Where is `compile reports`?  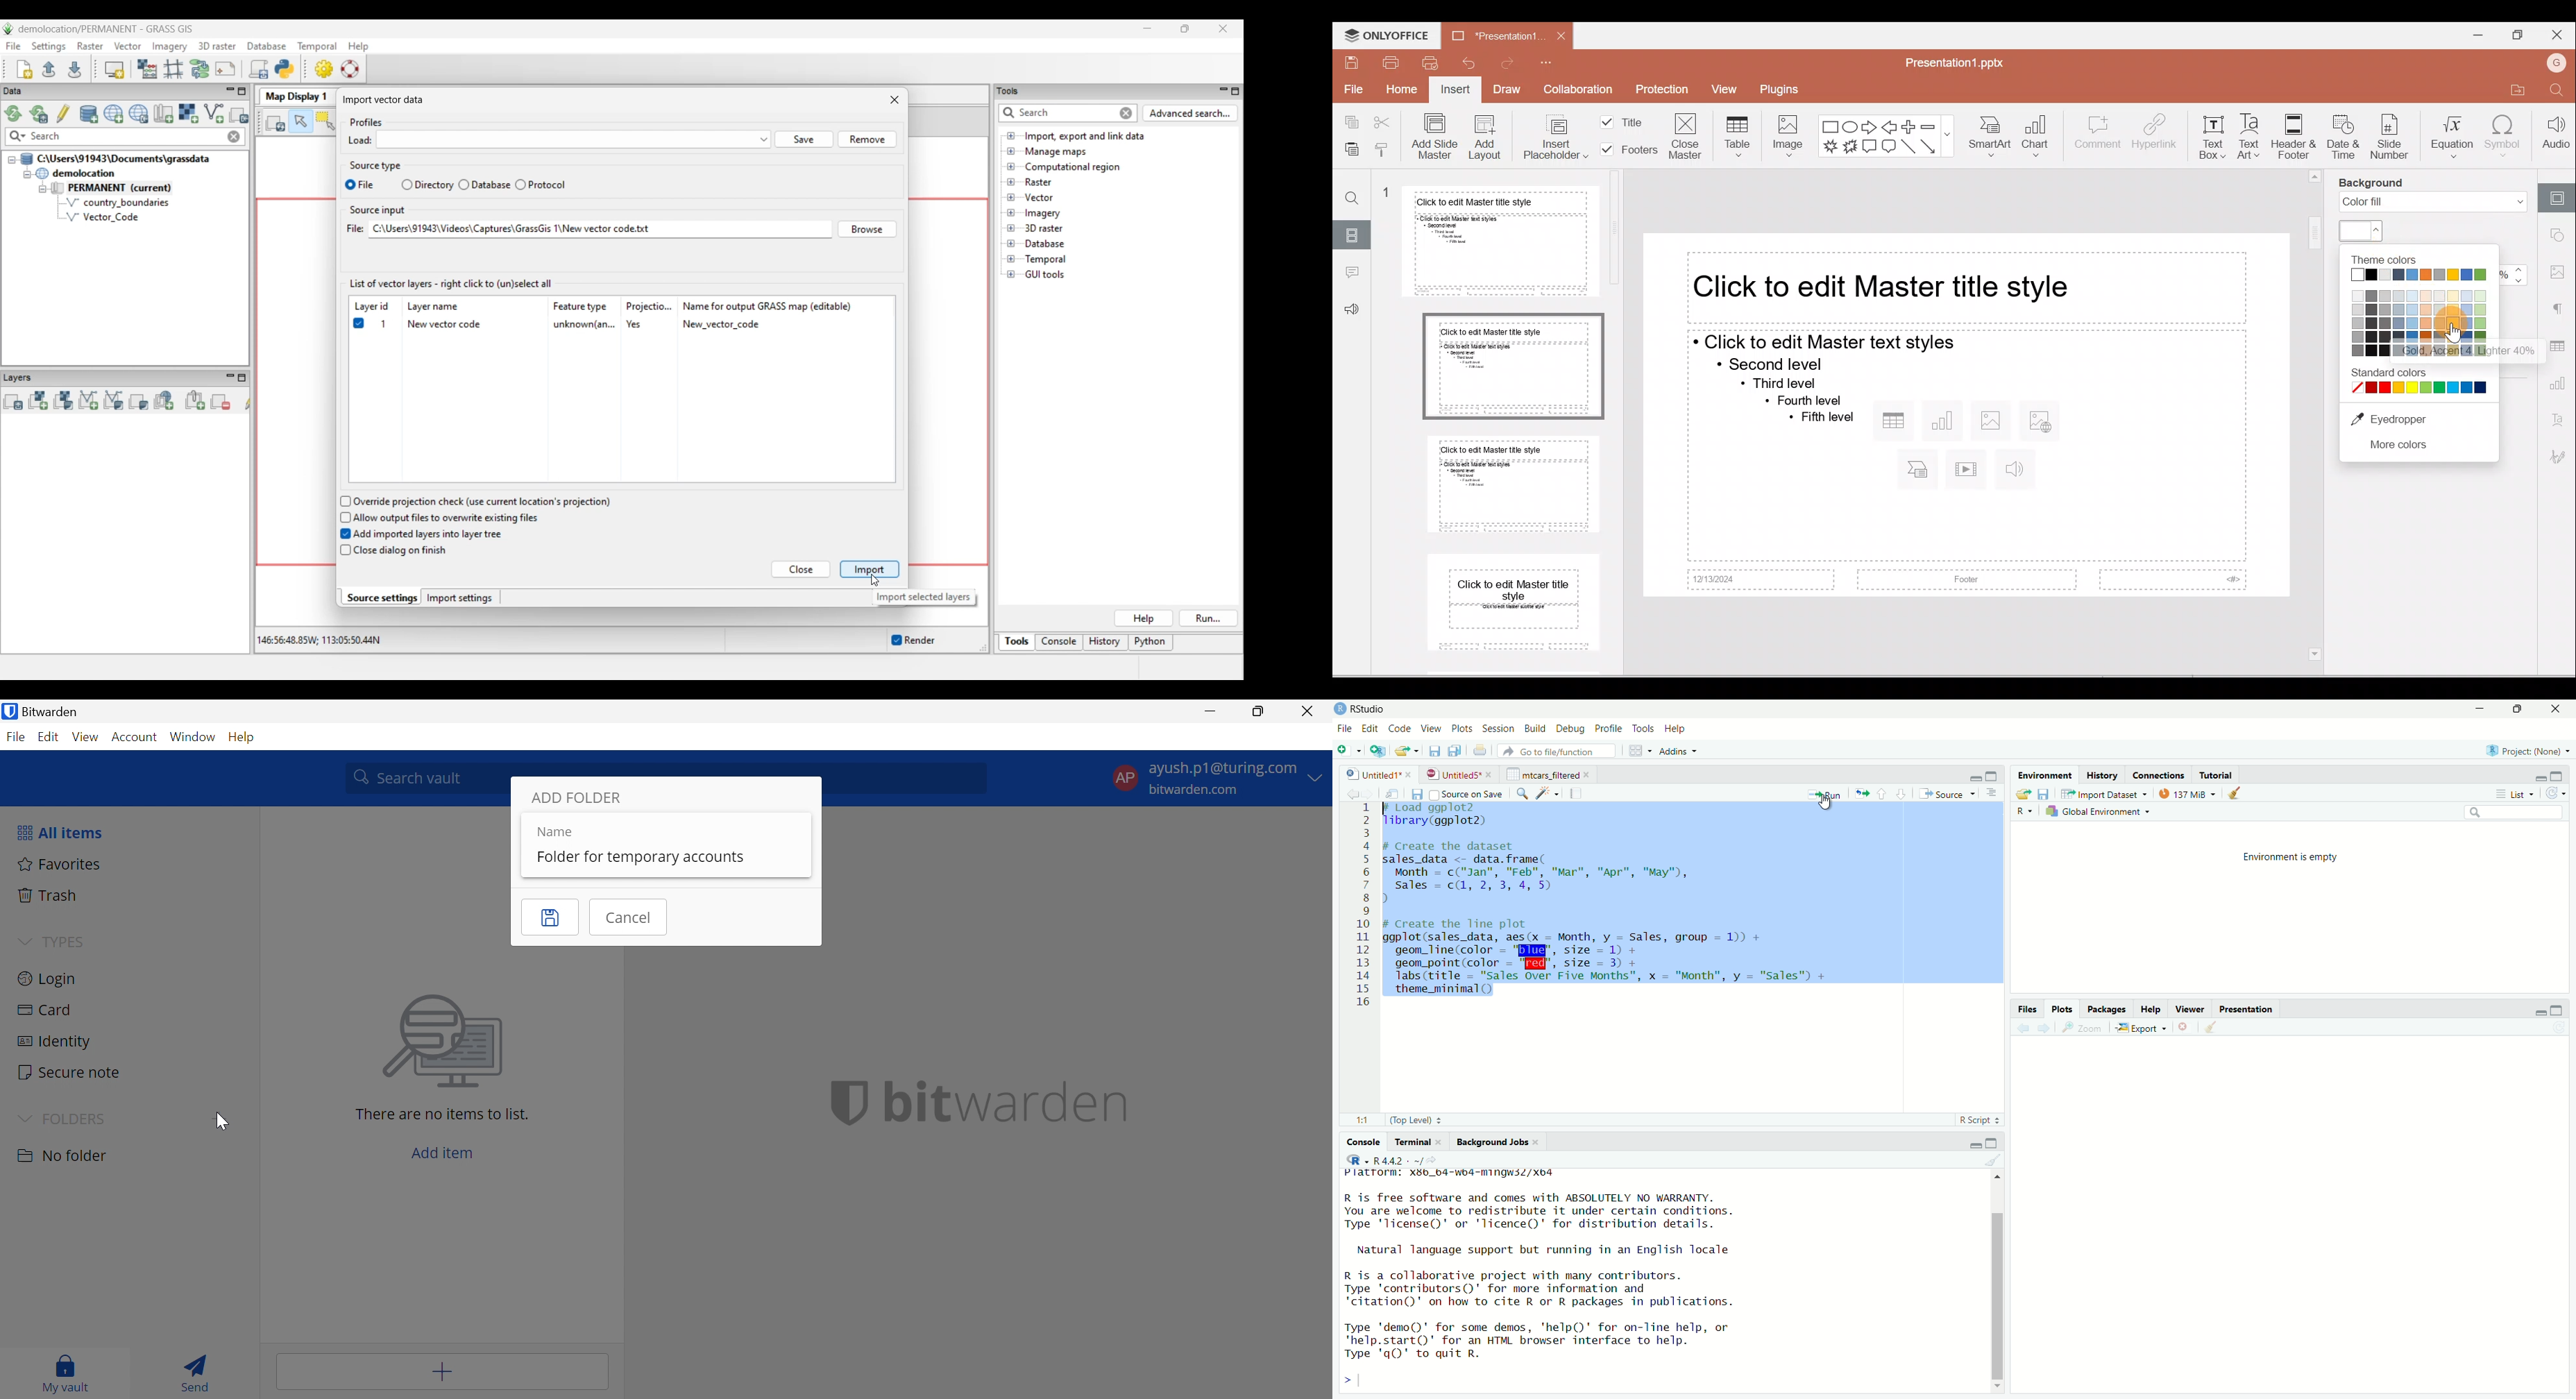
compile reports is located at coordinates (1576, 793).